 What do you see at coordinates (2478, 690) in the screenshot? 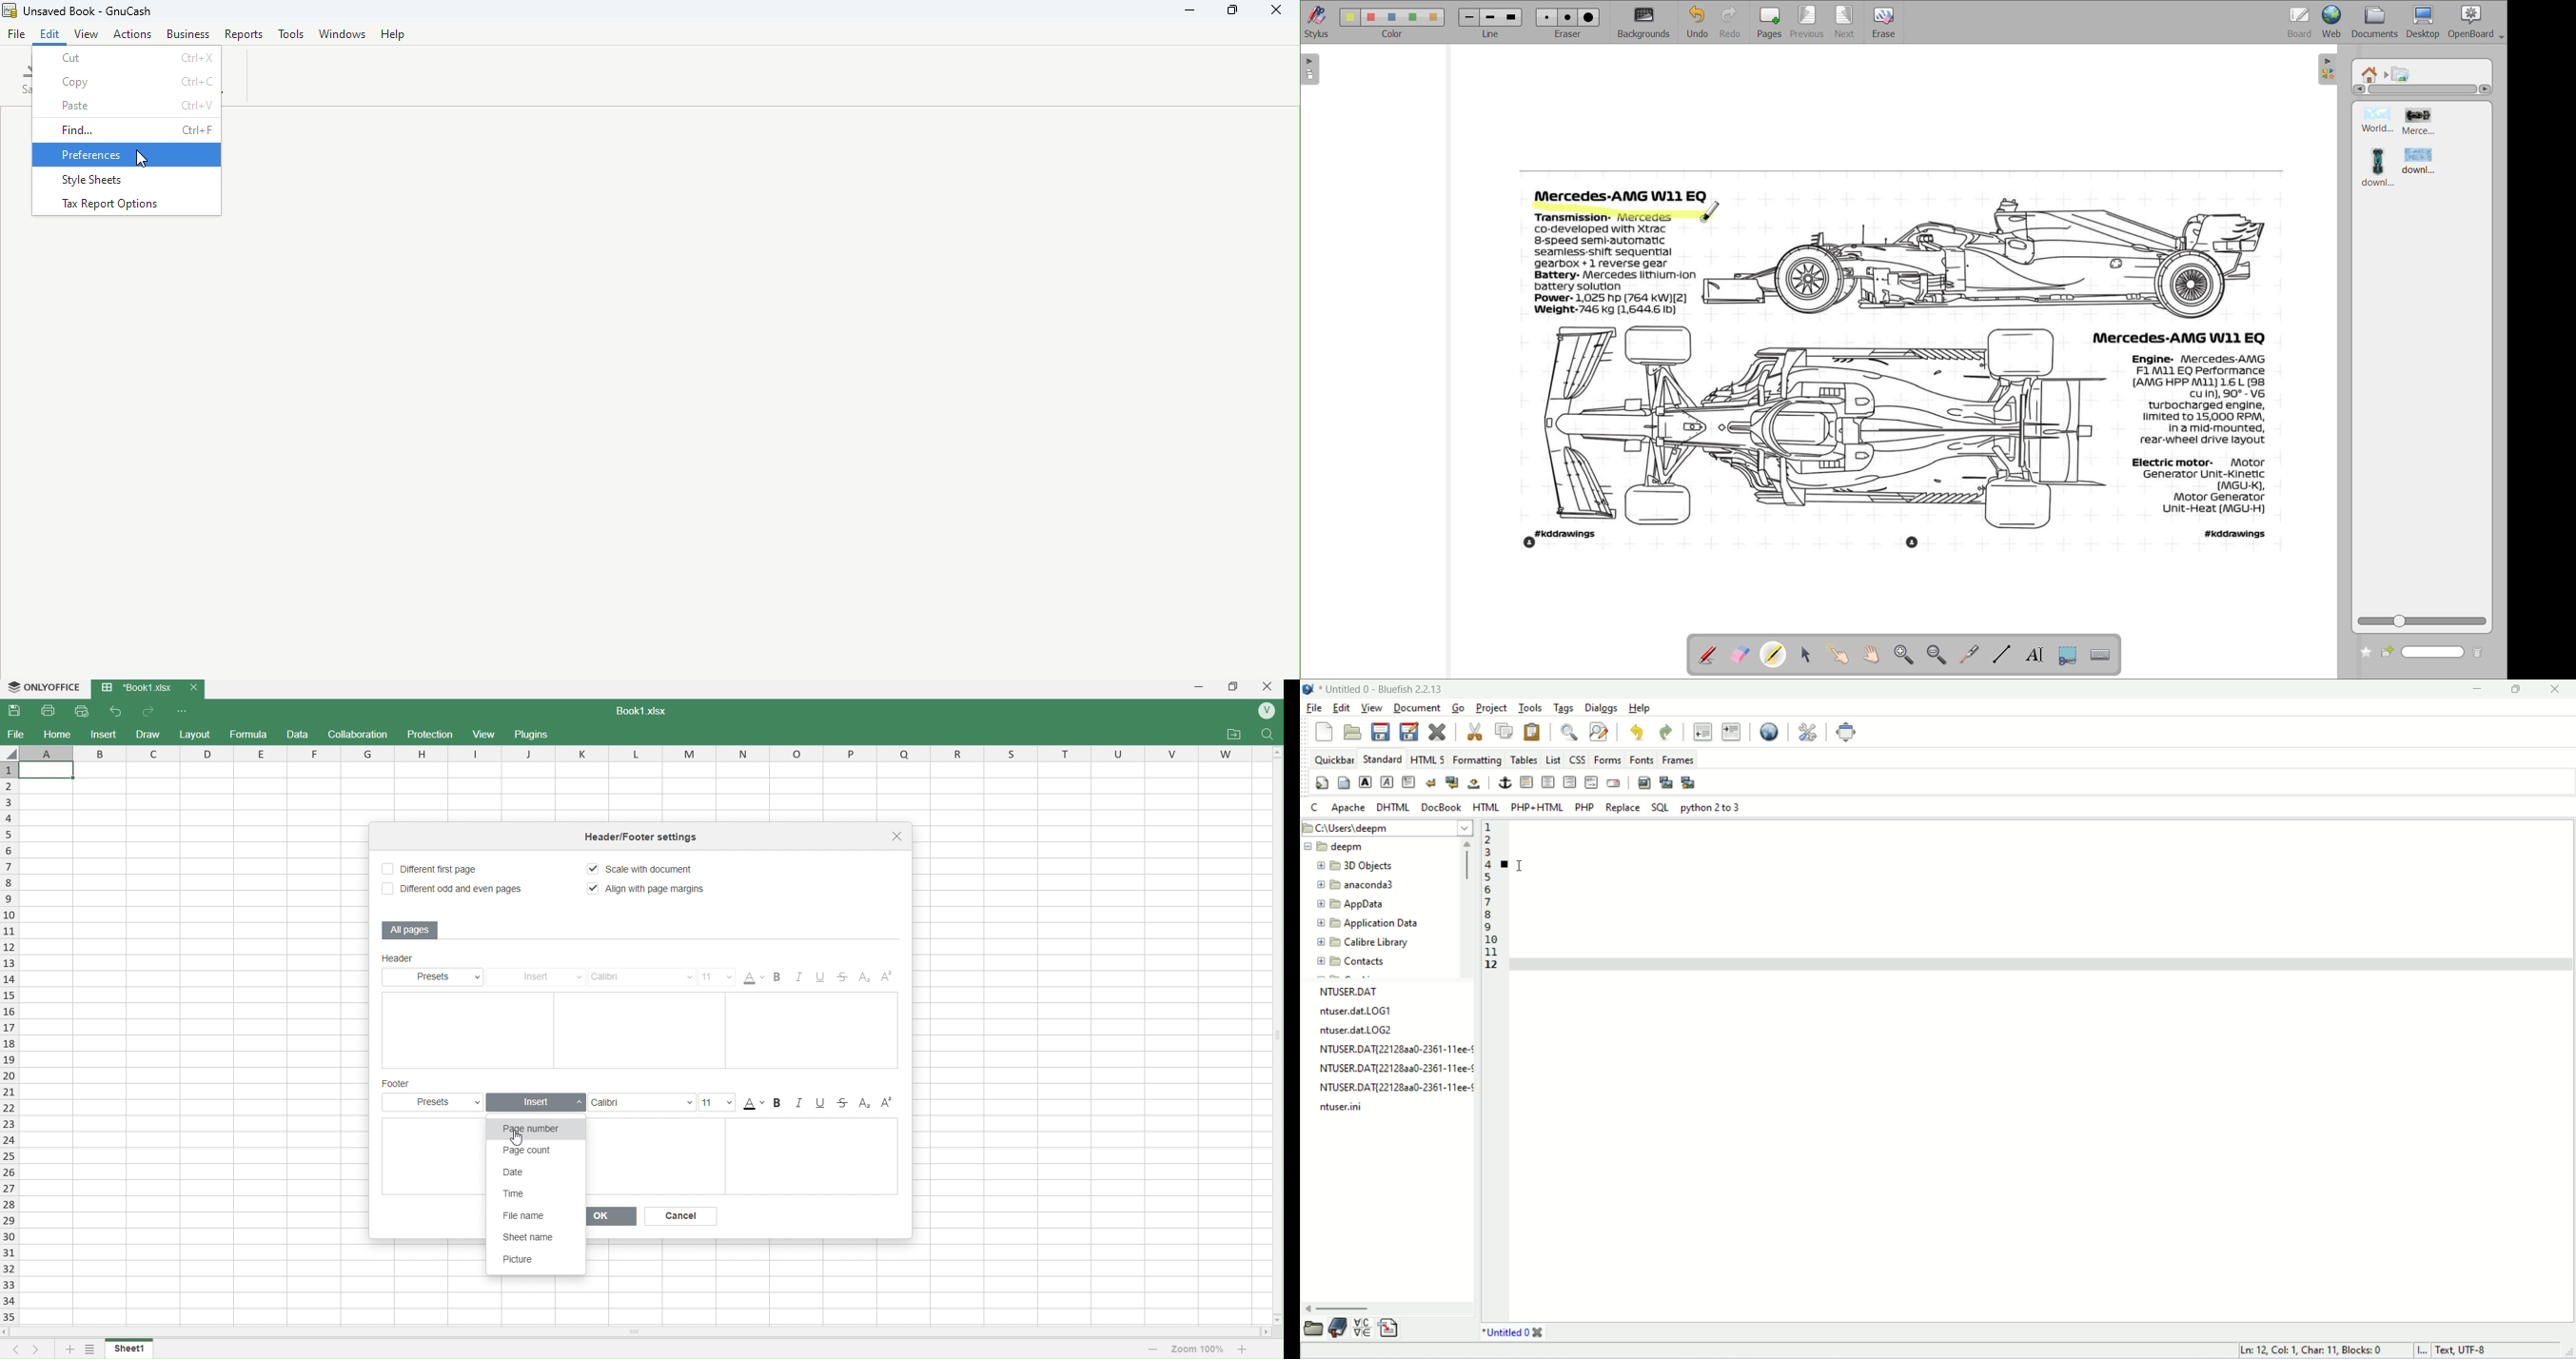
I see `minimize` at bounding box center [2478, 690].